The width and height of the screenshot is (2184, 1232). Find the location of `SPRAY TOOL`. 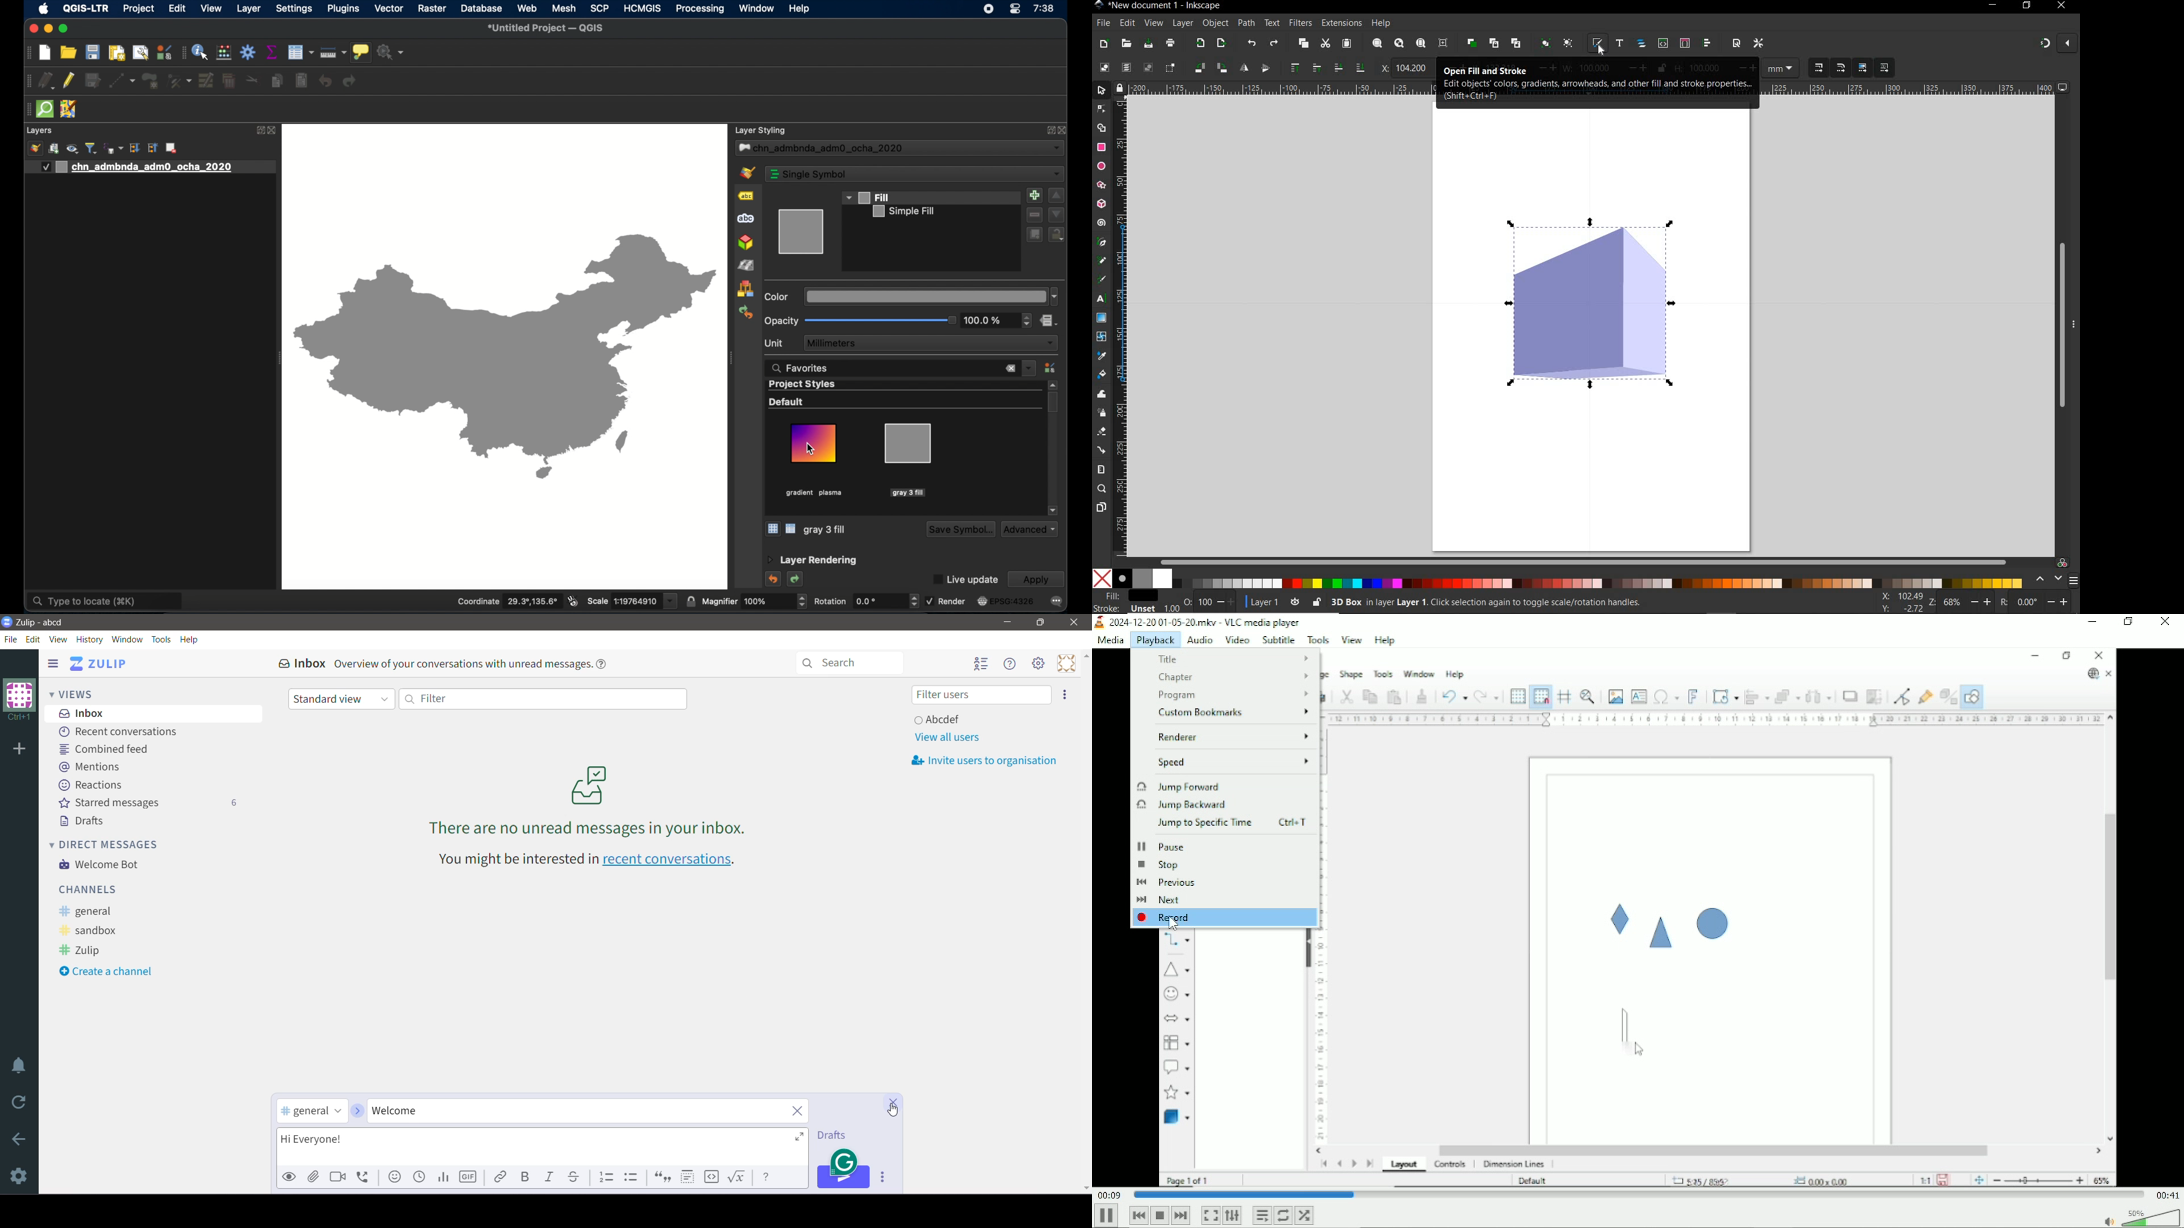

SPRAY TOOL is located at coordinates (1102, 413).